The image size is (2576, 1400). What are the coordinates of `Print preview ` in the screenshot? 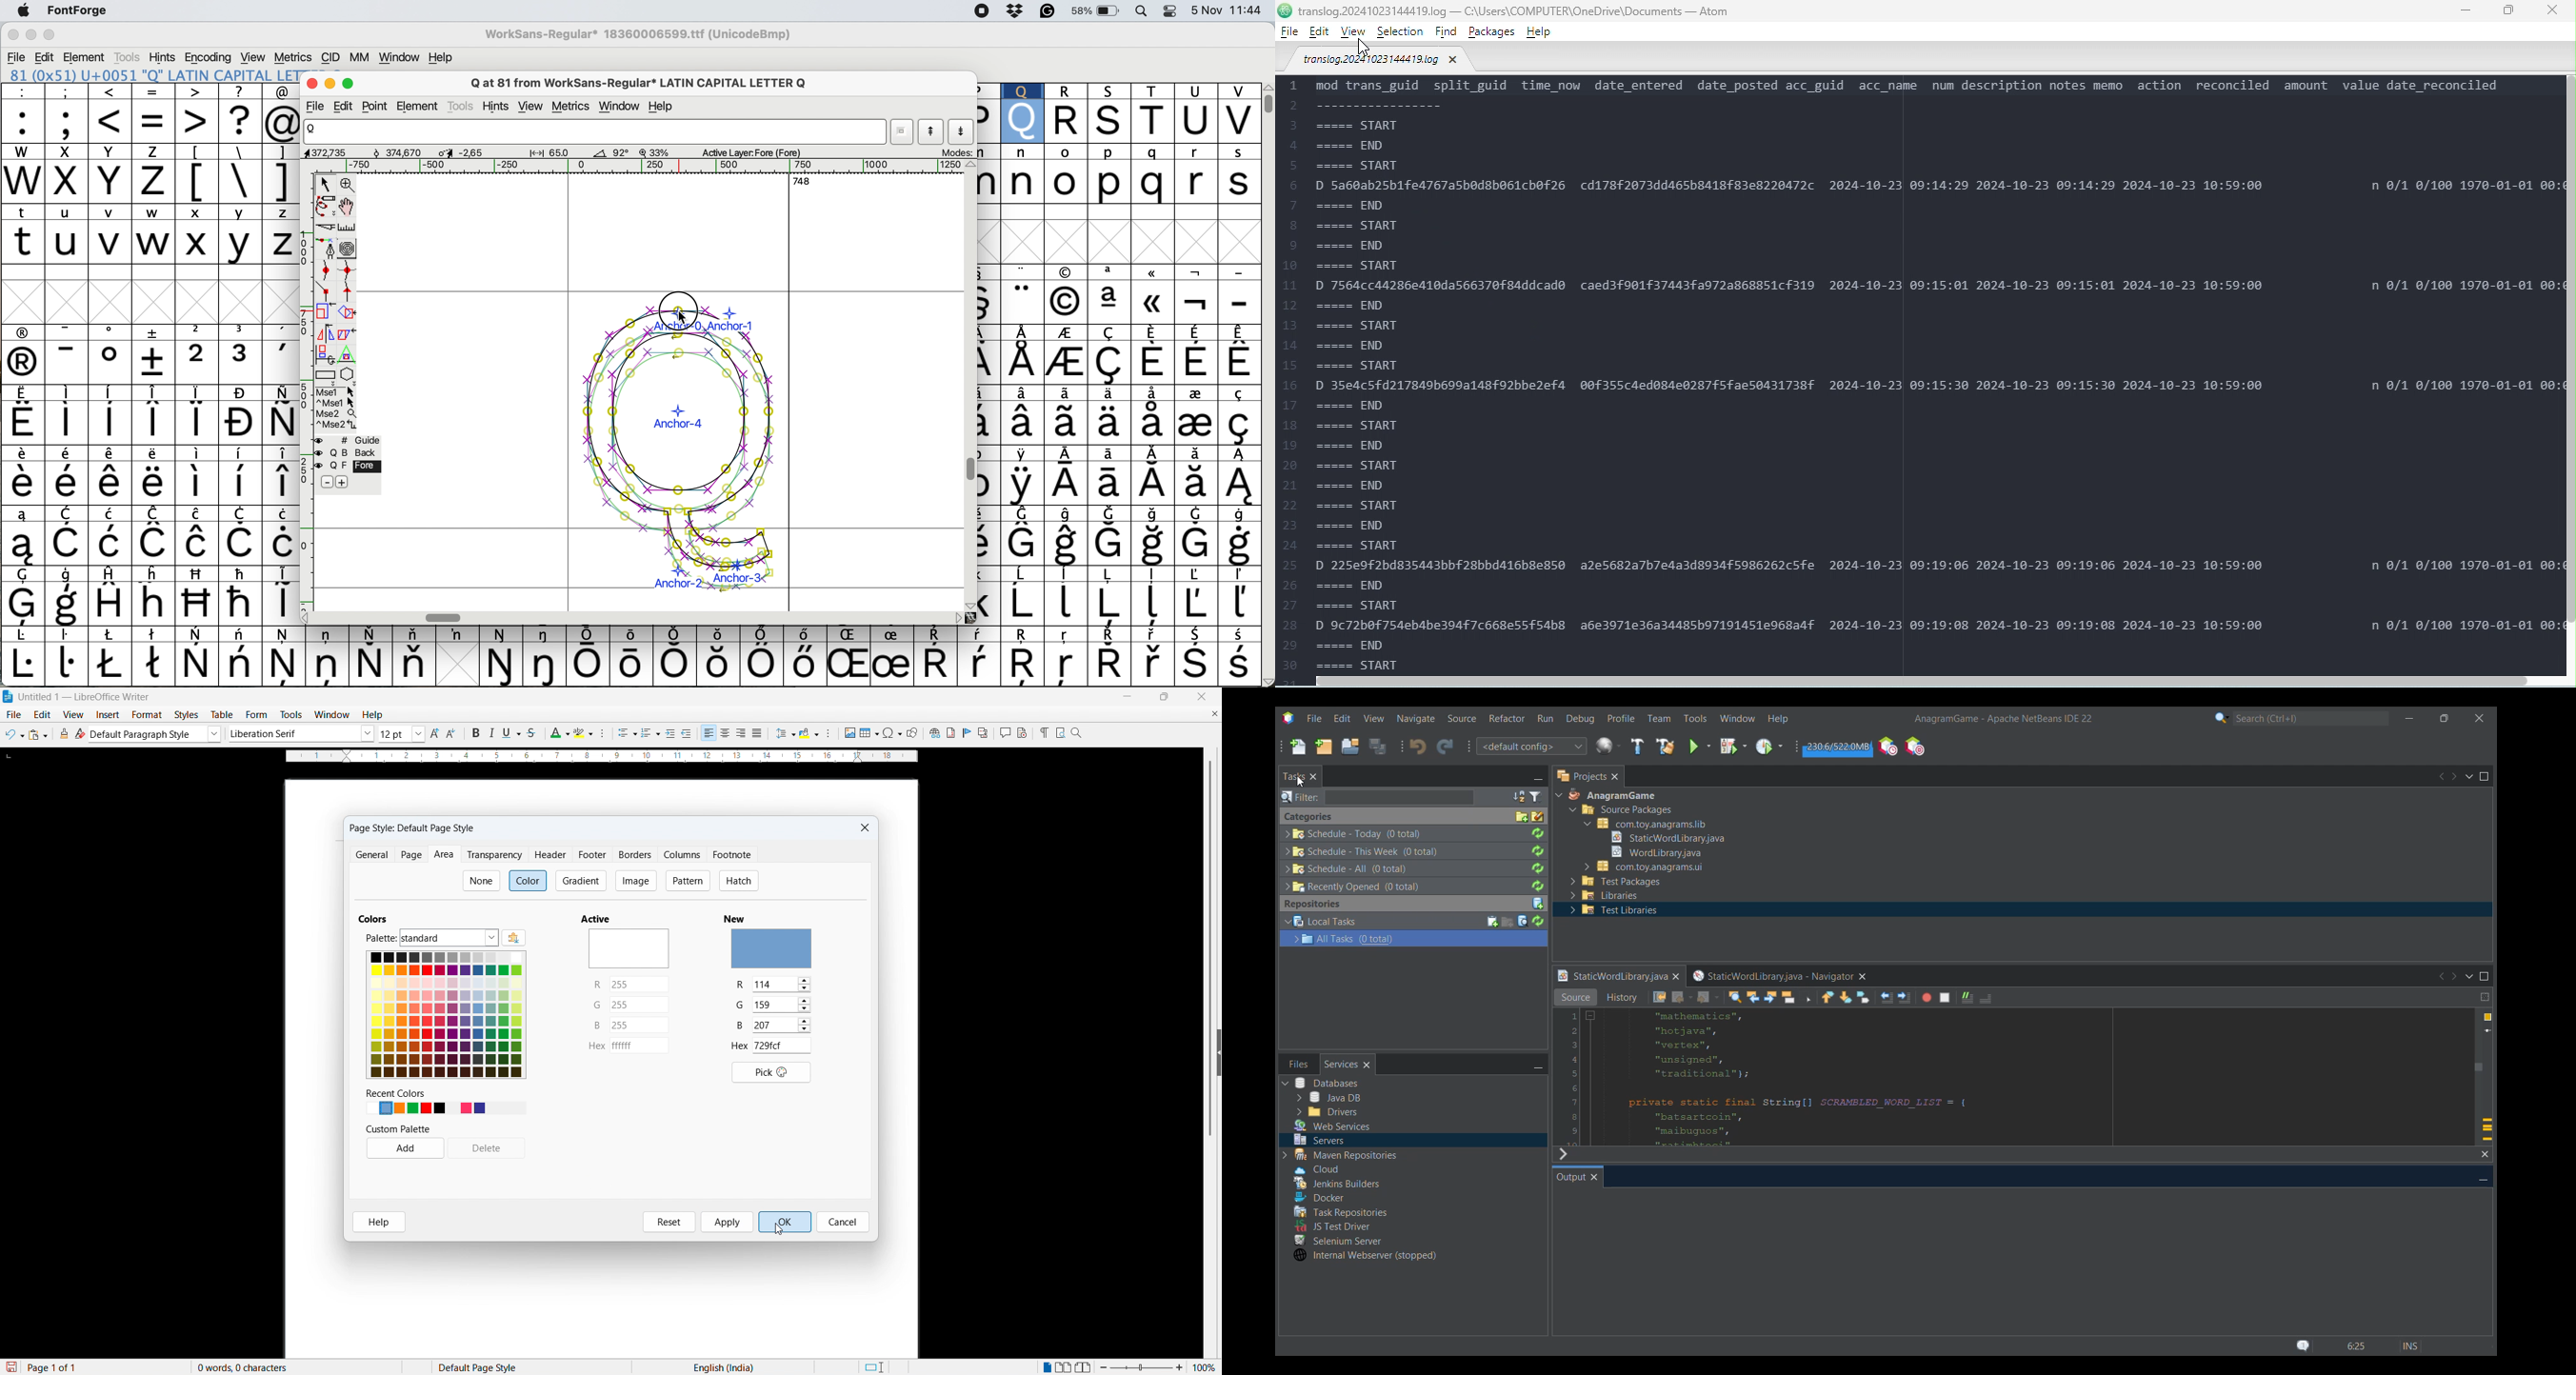 It's located at (1061, 731).